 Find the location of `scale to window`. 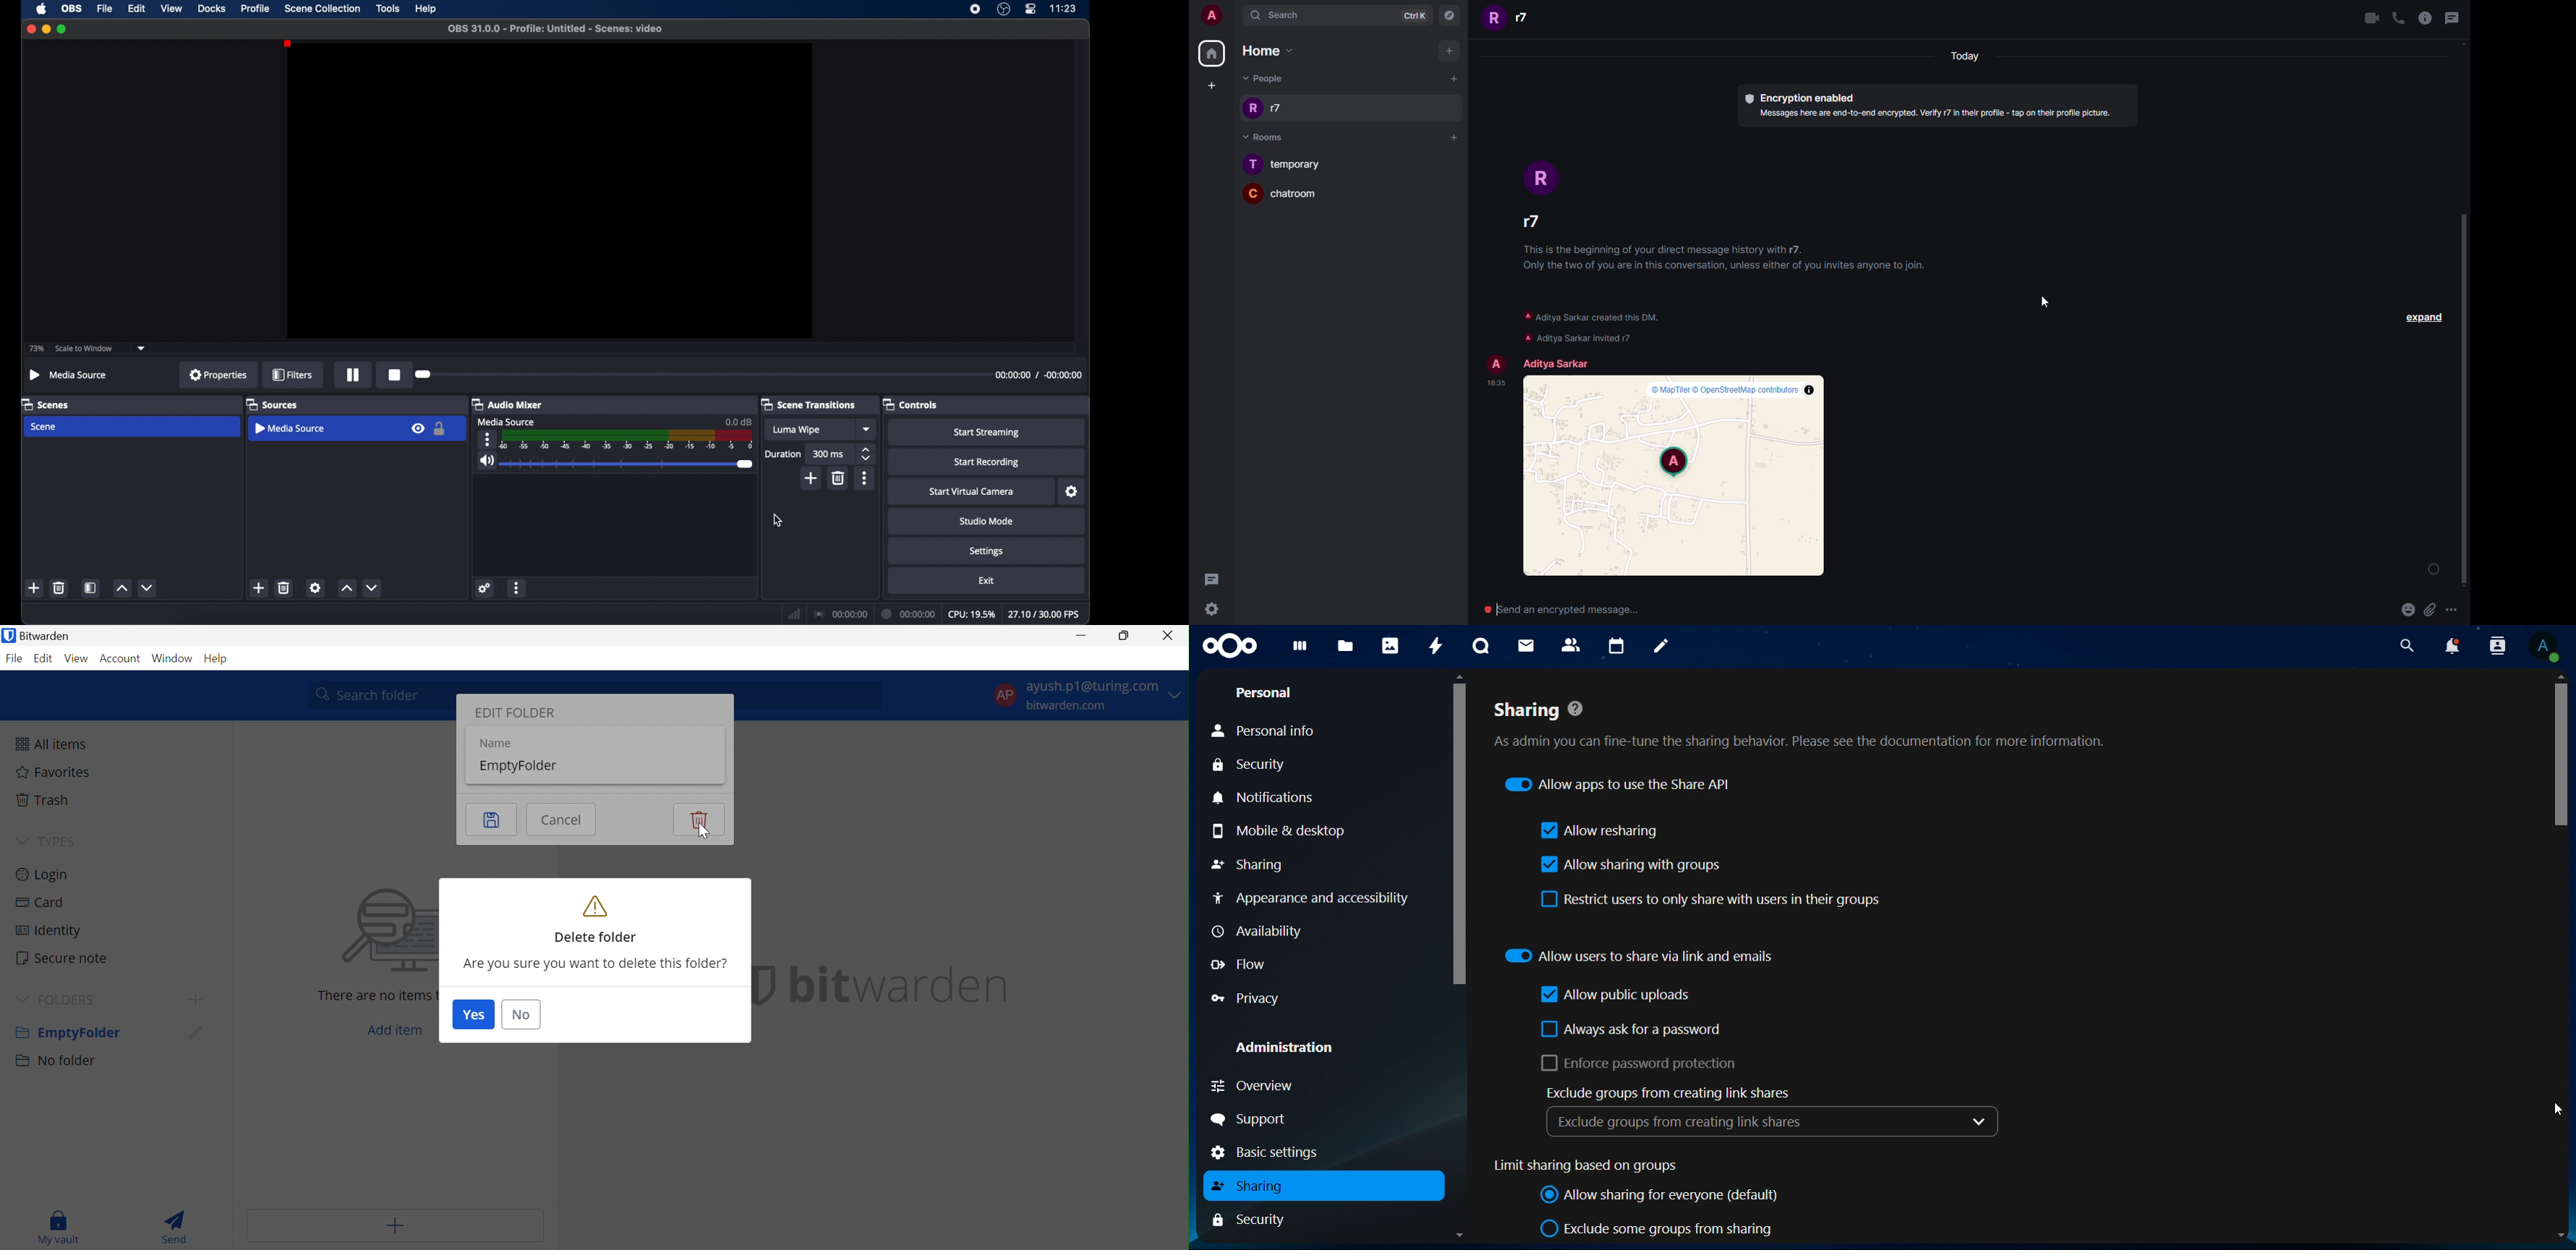

scale to window is located at coordinates (84, 348).